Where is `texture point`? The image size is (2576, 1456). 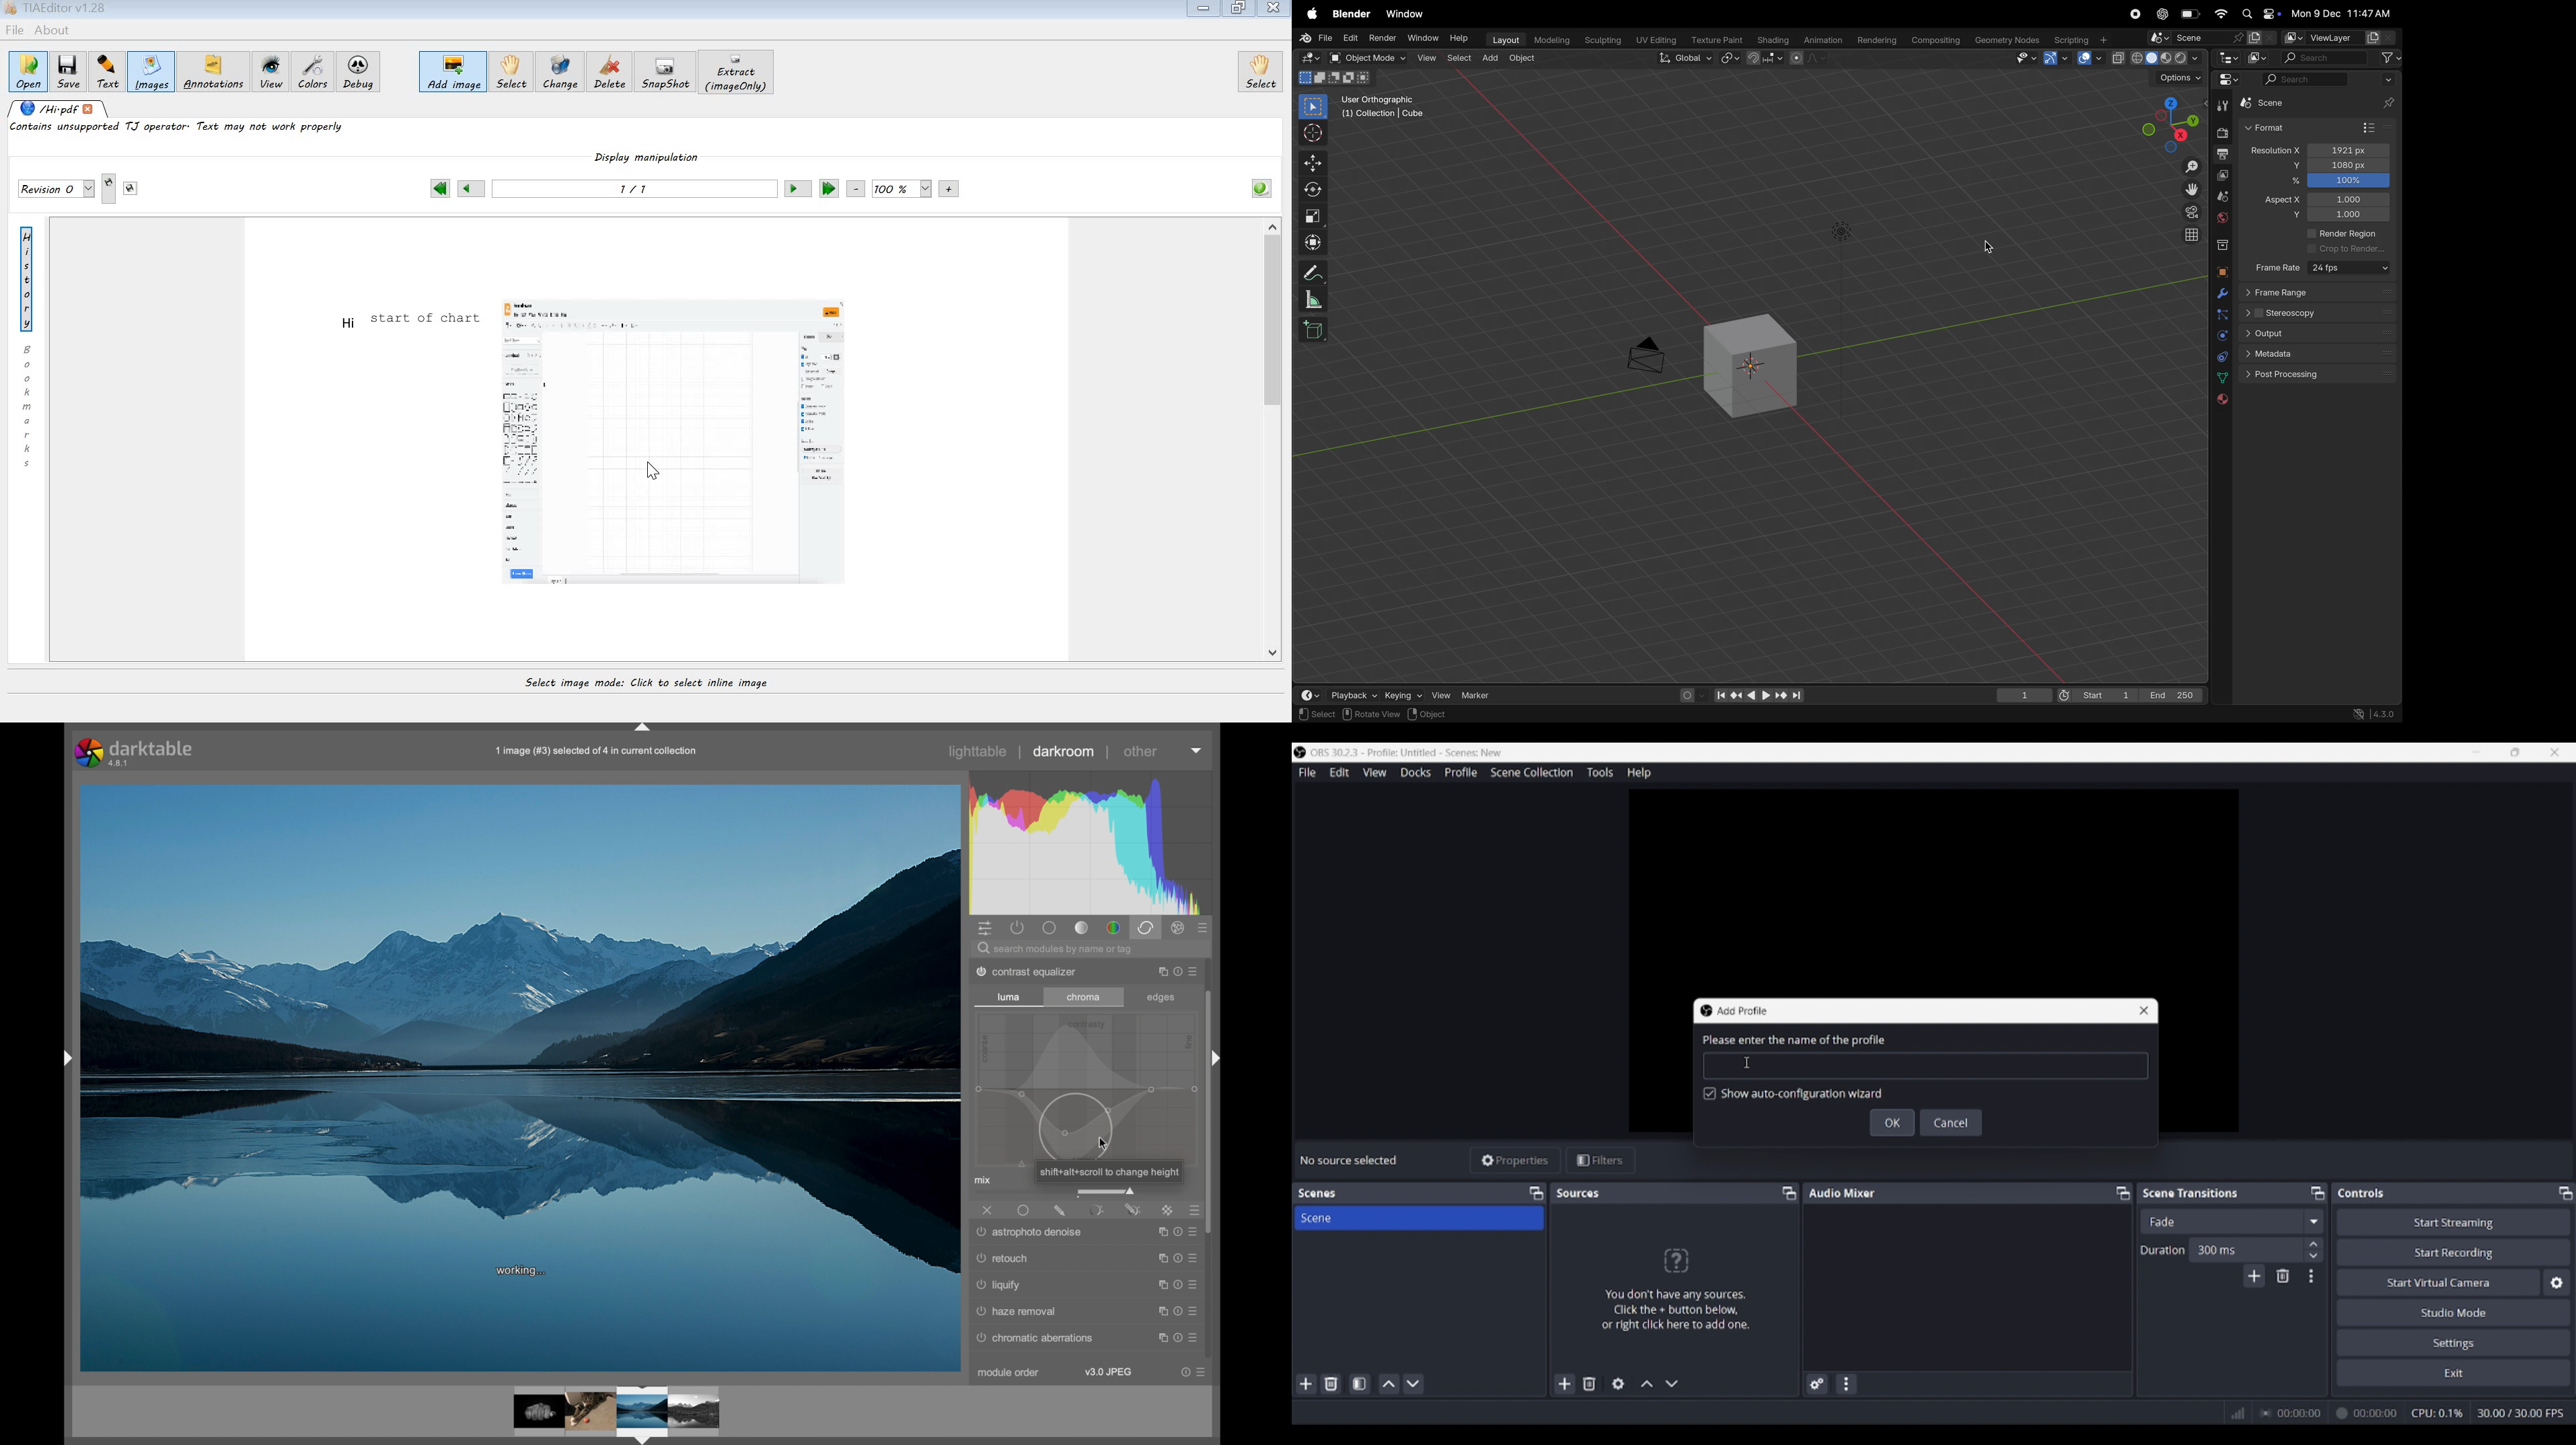
texture point is located at coordinates (1718, 39).